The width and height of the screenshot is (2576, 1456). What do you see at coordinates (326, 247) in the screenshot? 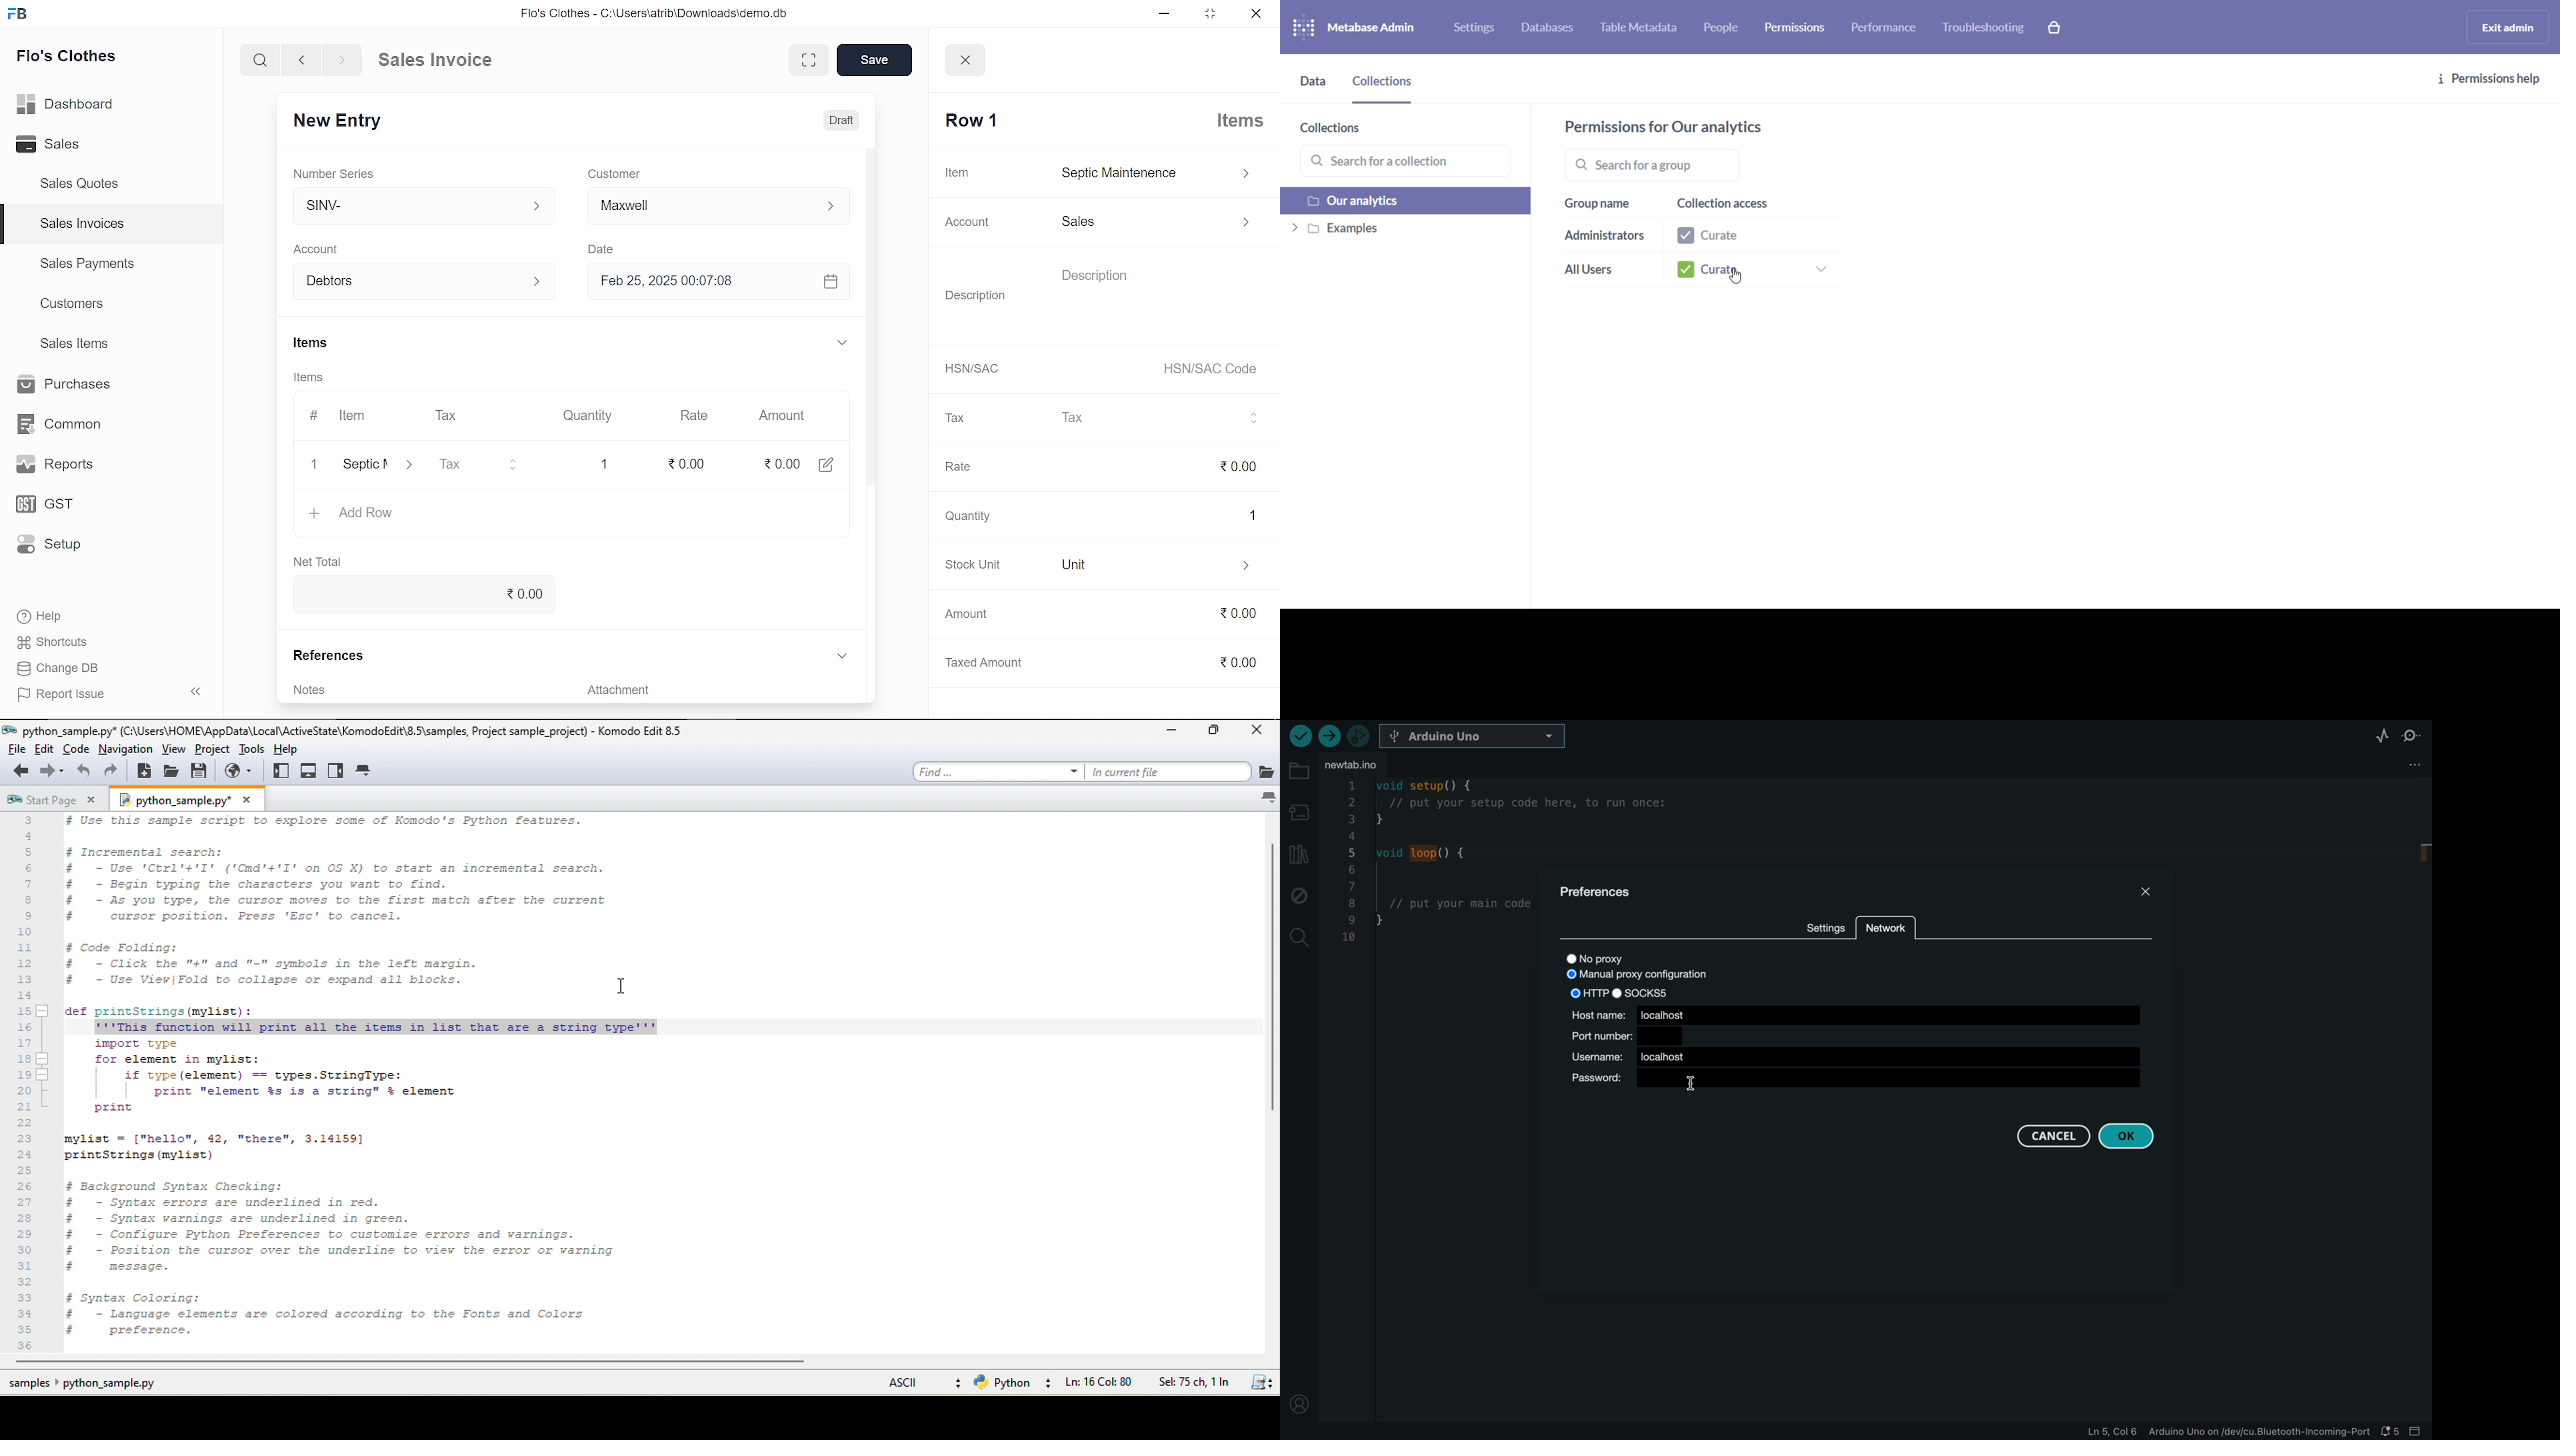
I see `‘Account` at bounding box center [326, 247].